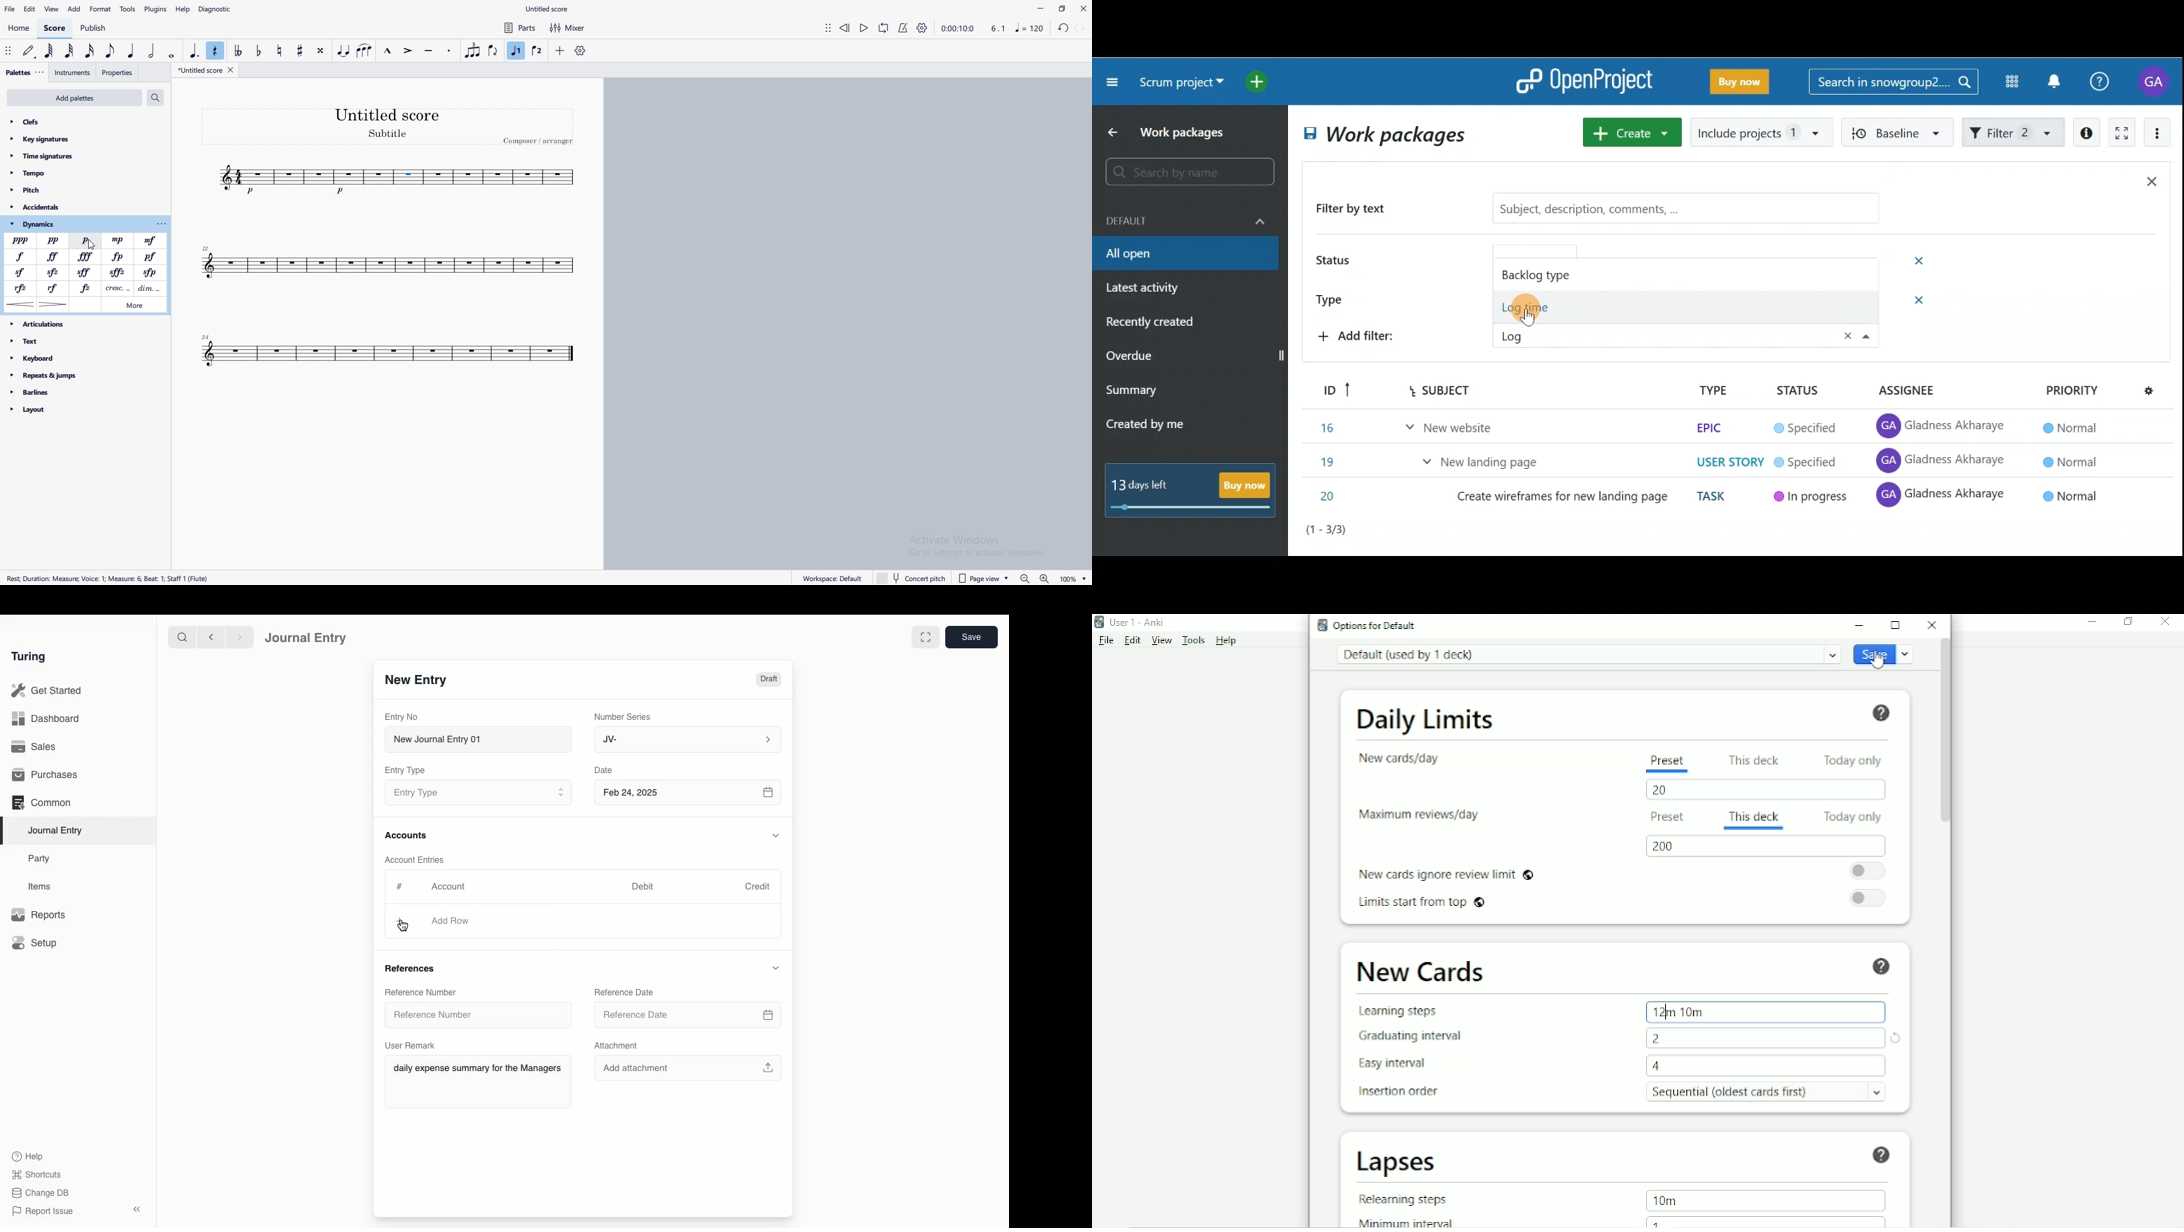  What do you see at coordinates (1667, 762) in the screenshot?
I see `Preset` at bounding box center [1667, 762].